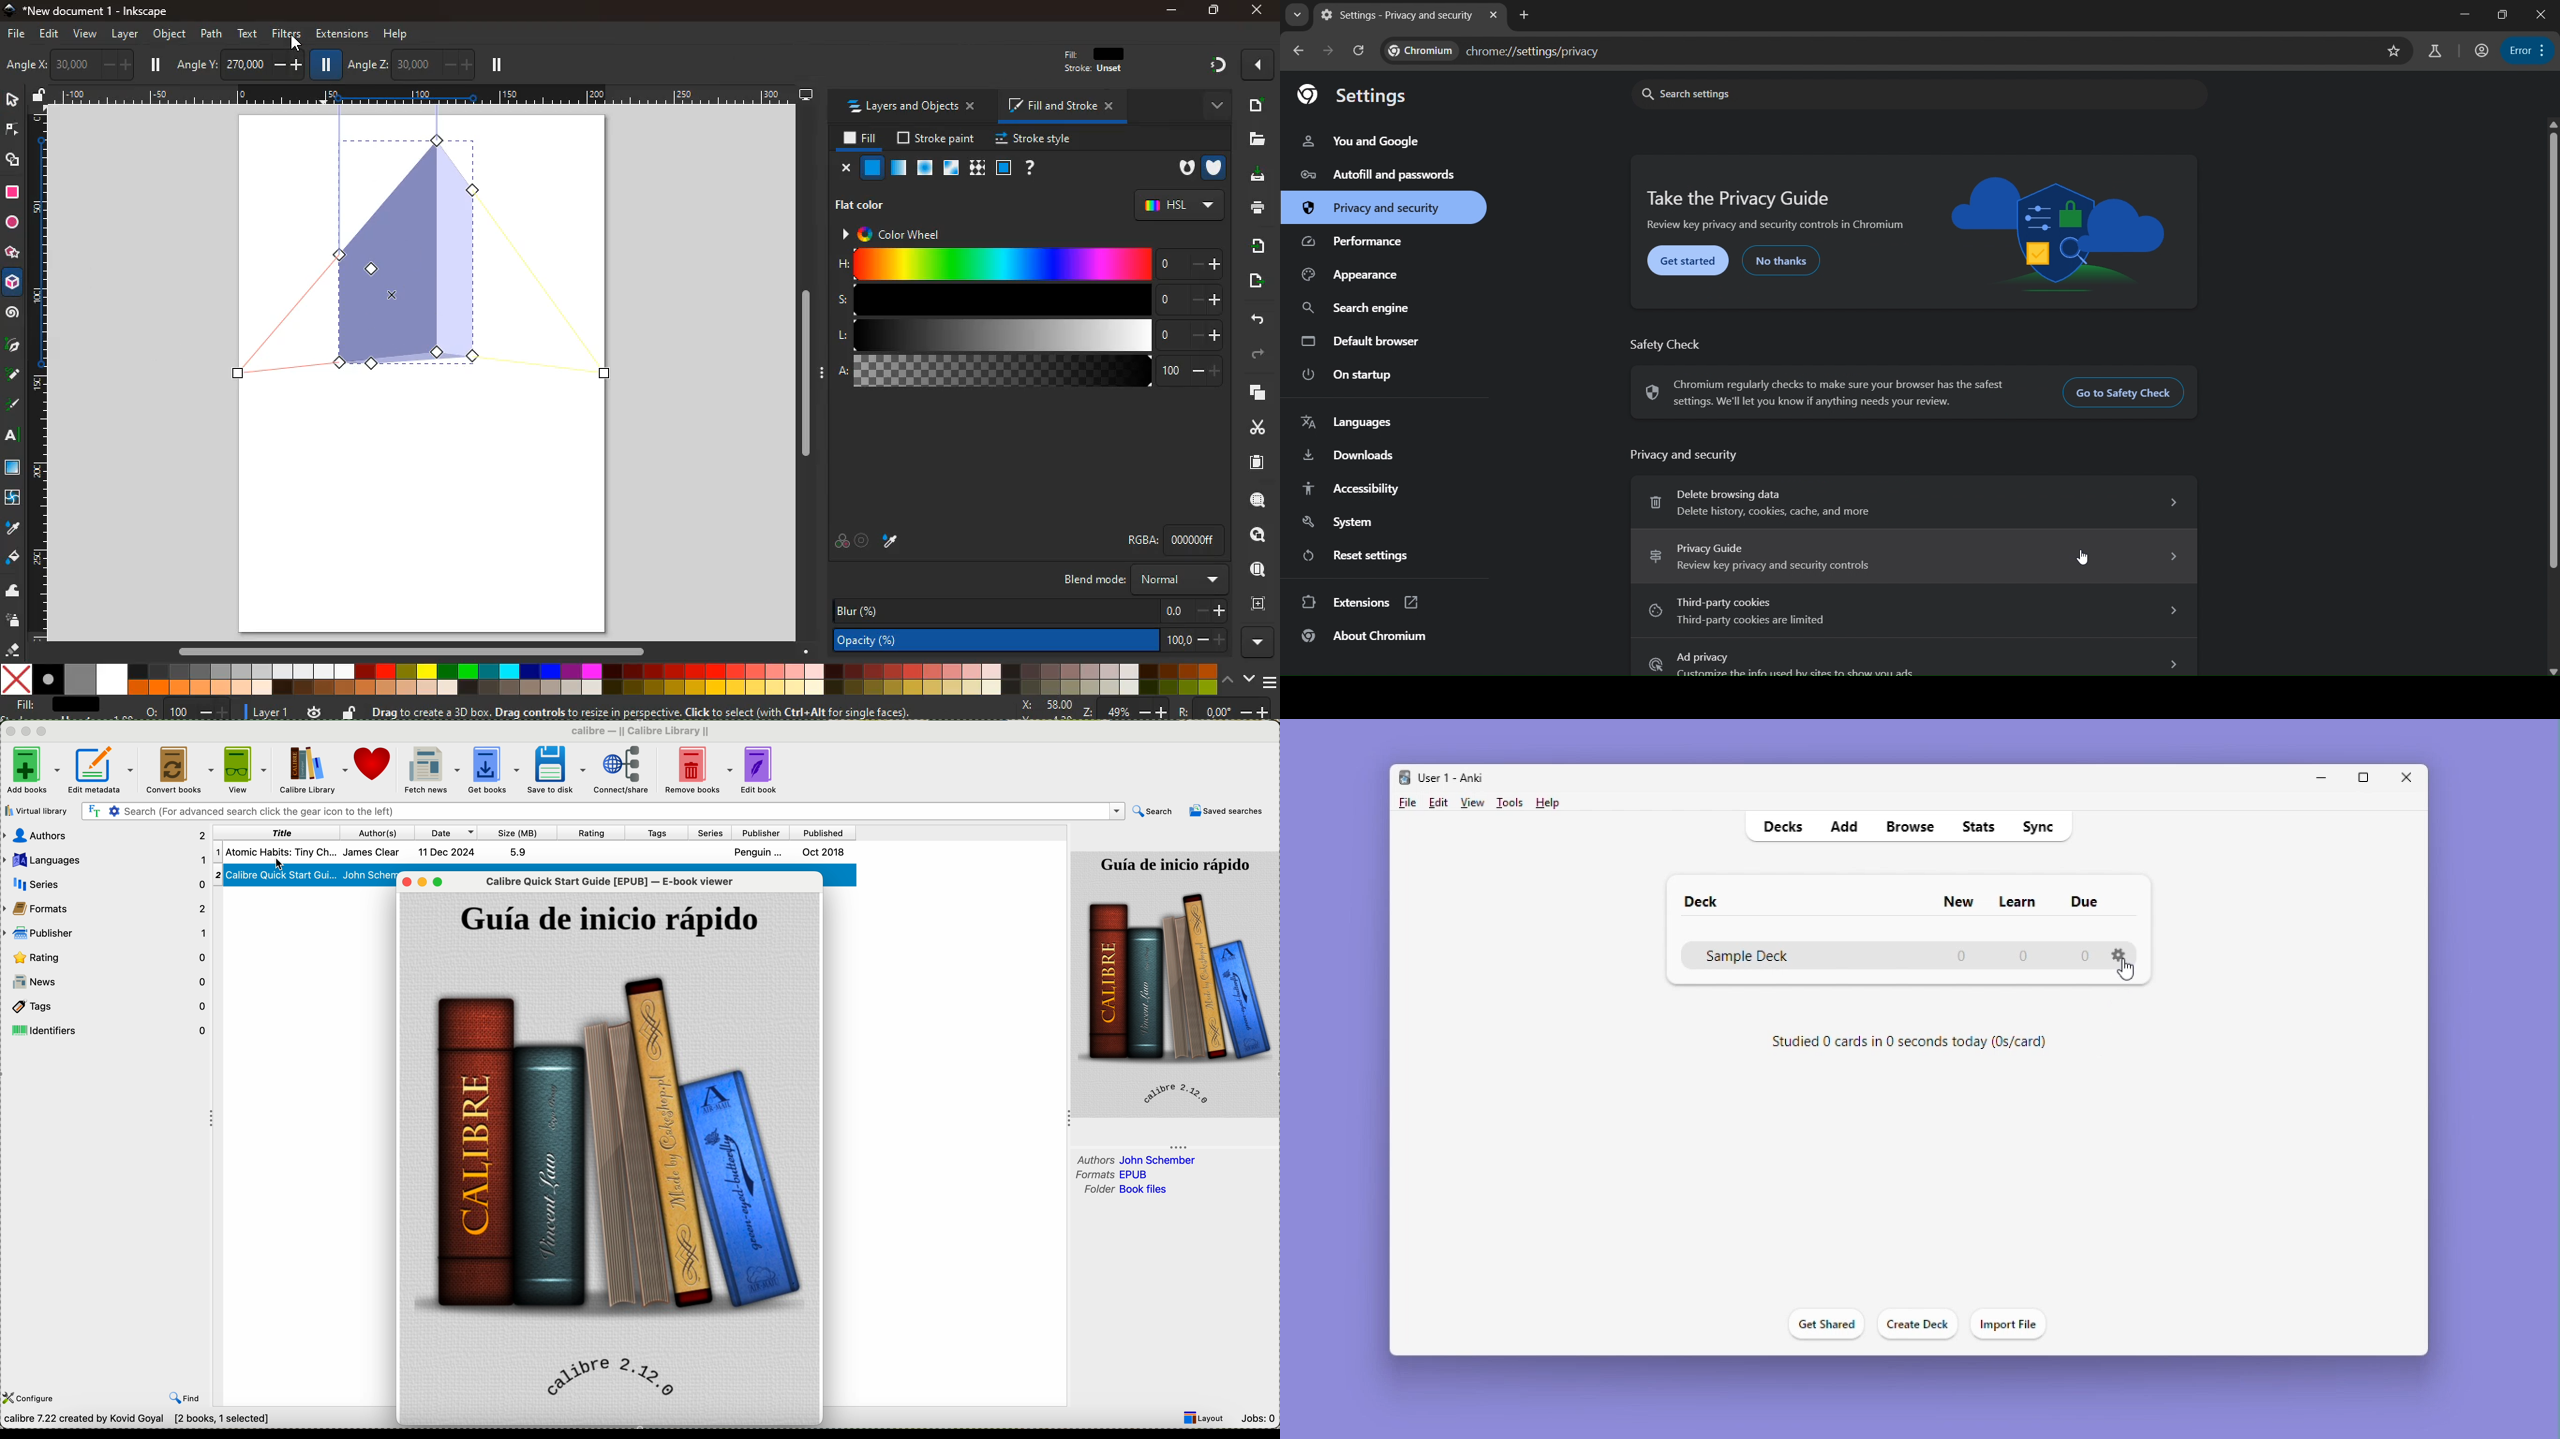 This screenshot has height=1456, width=2576. What do you see at coordinates (142, 1421) in the screenshot?
I see `Calibre 7.22 created by Kavid Goyal [2 books, 1 selected]` at bounding box center [142, 1421].